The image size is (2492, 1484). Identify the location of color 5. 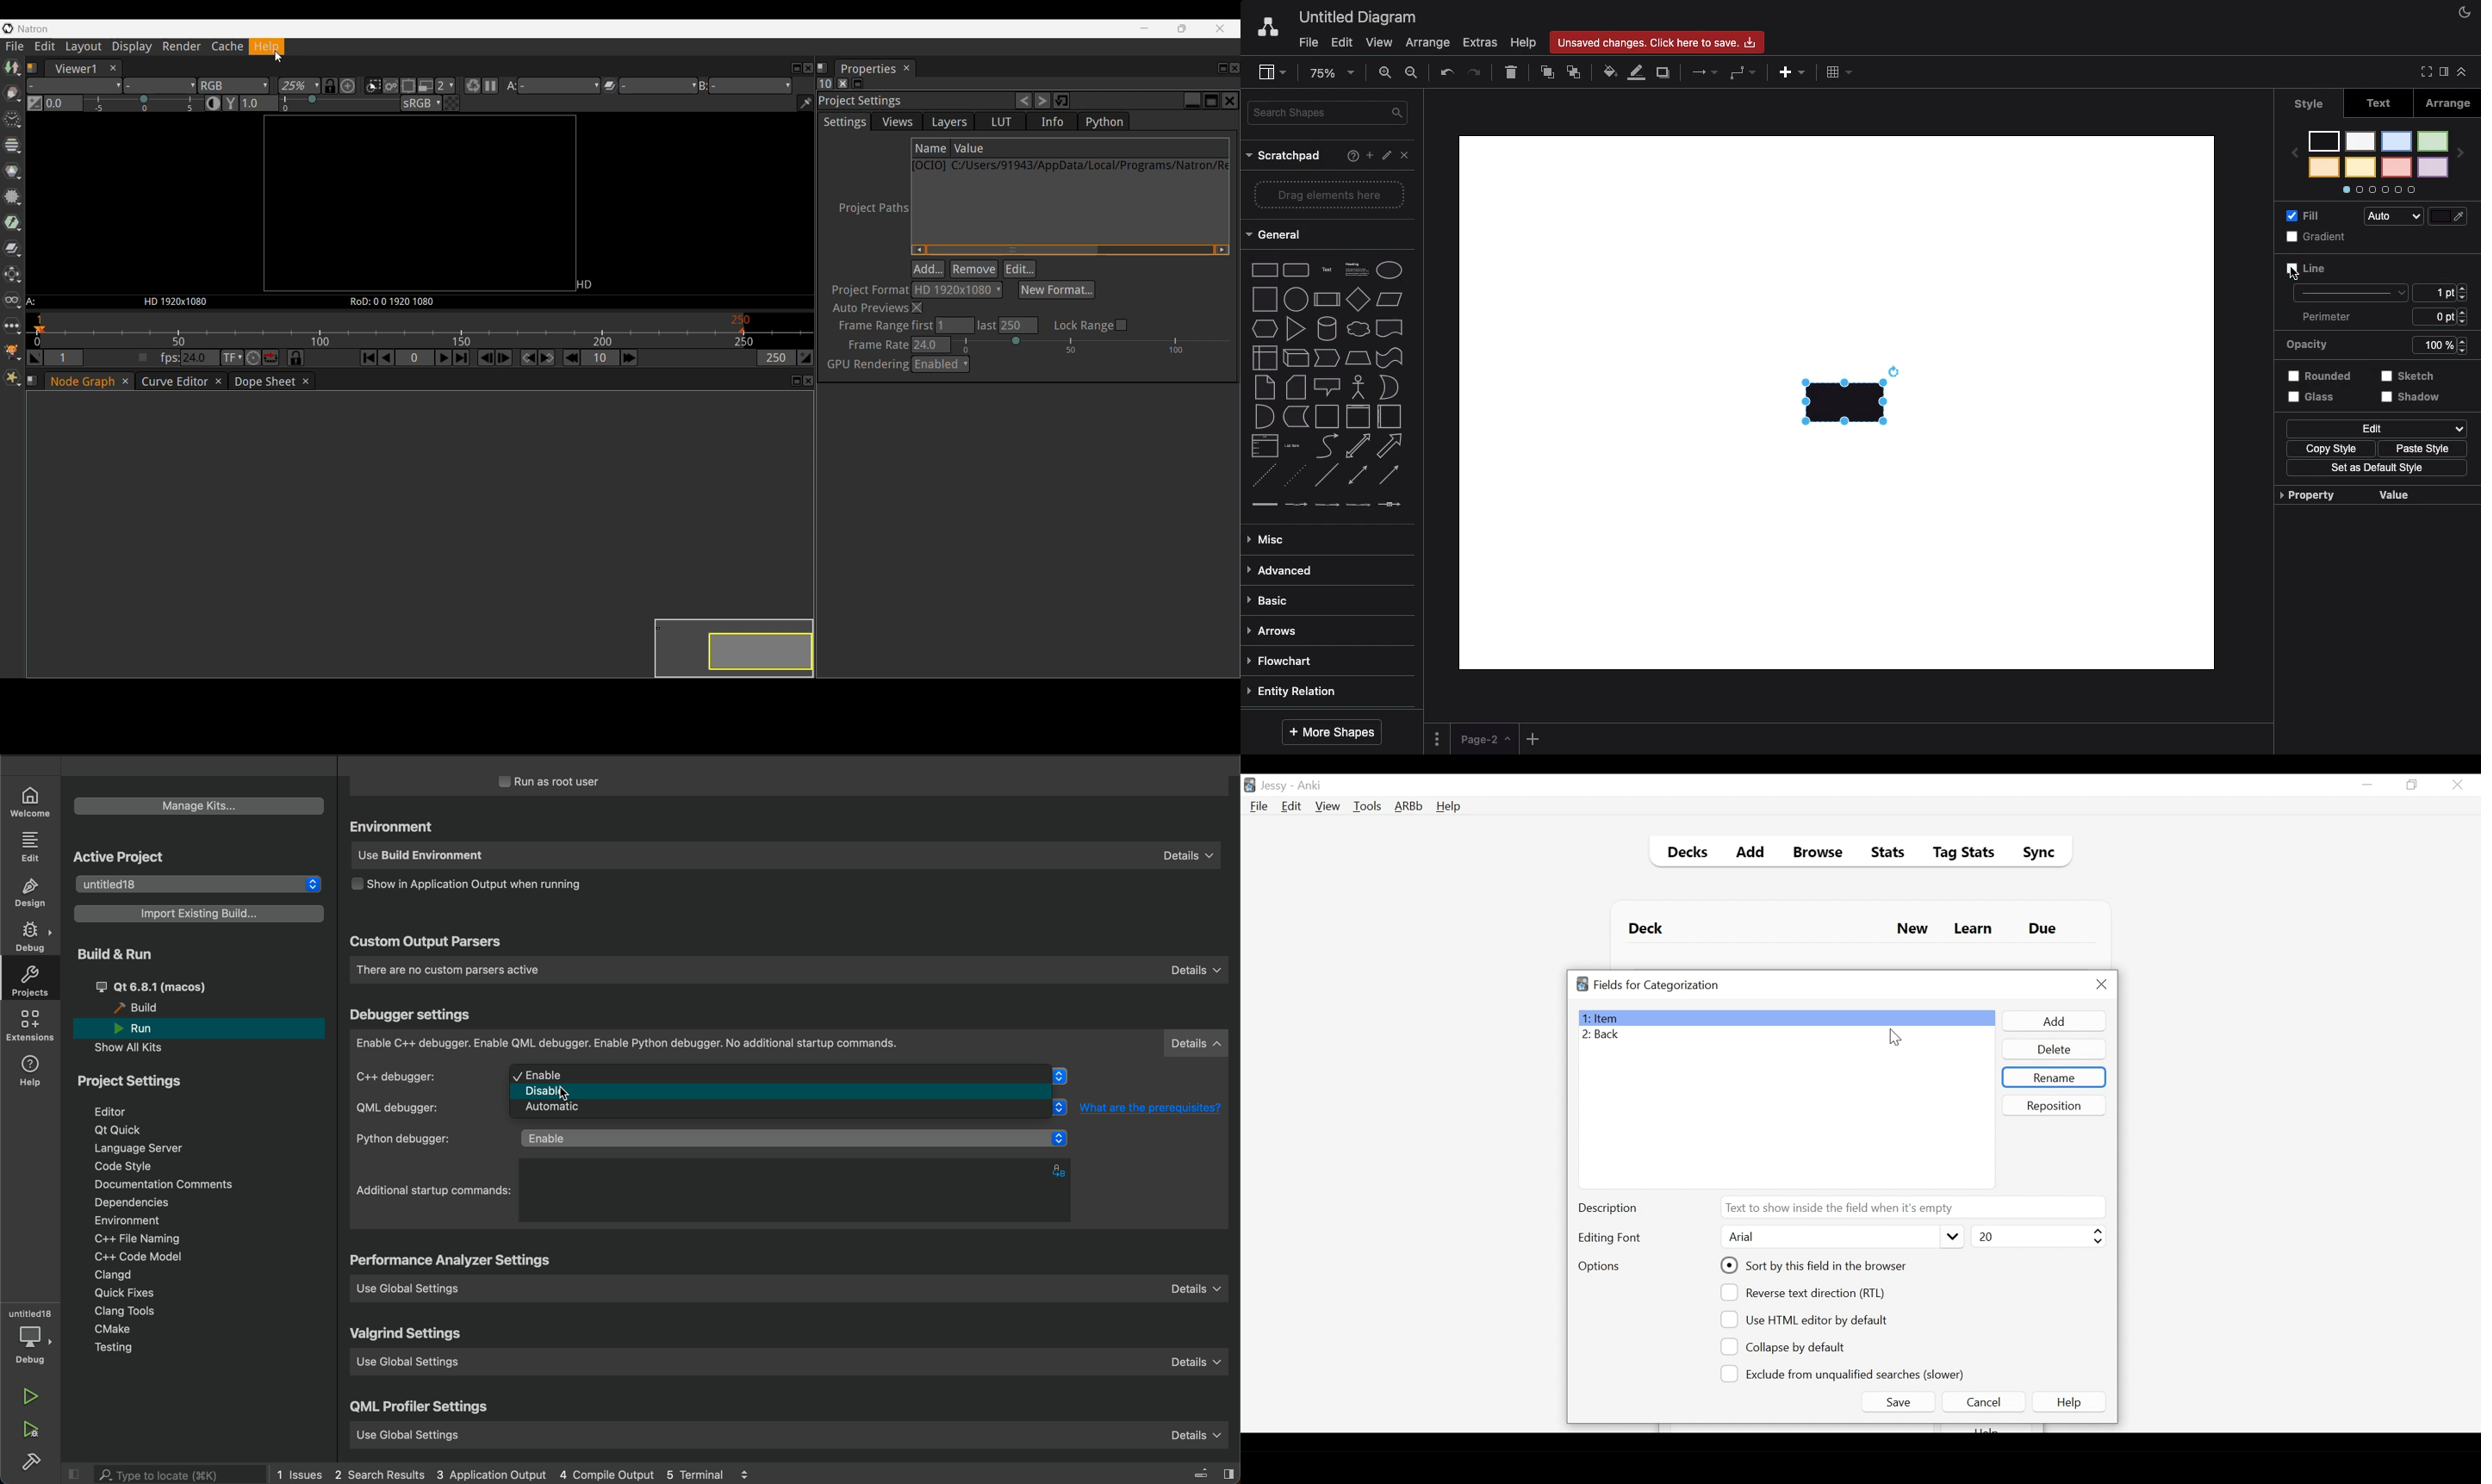
(2360, 142).